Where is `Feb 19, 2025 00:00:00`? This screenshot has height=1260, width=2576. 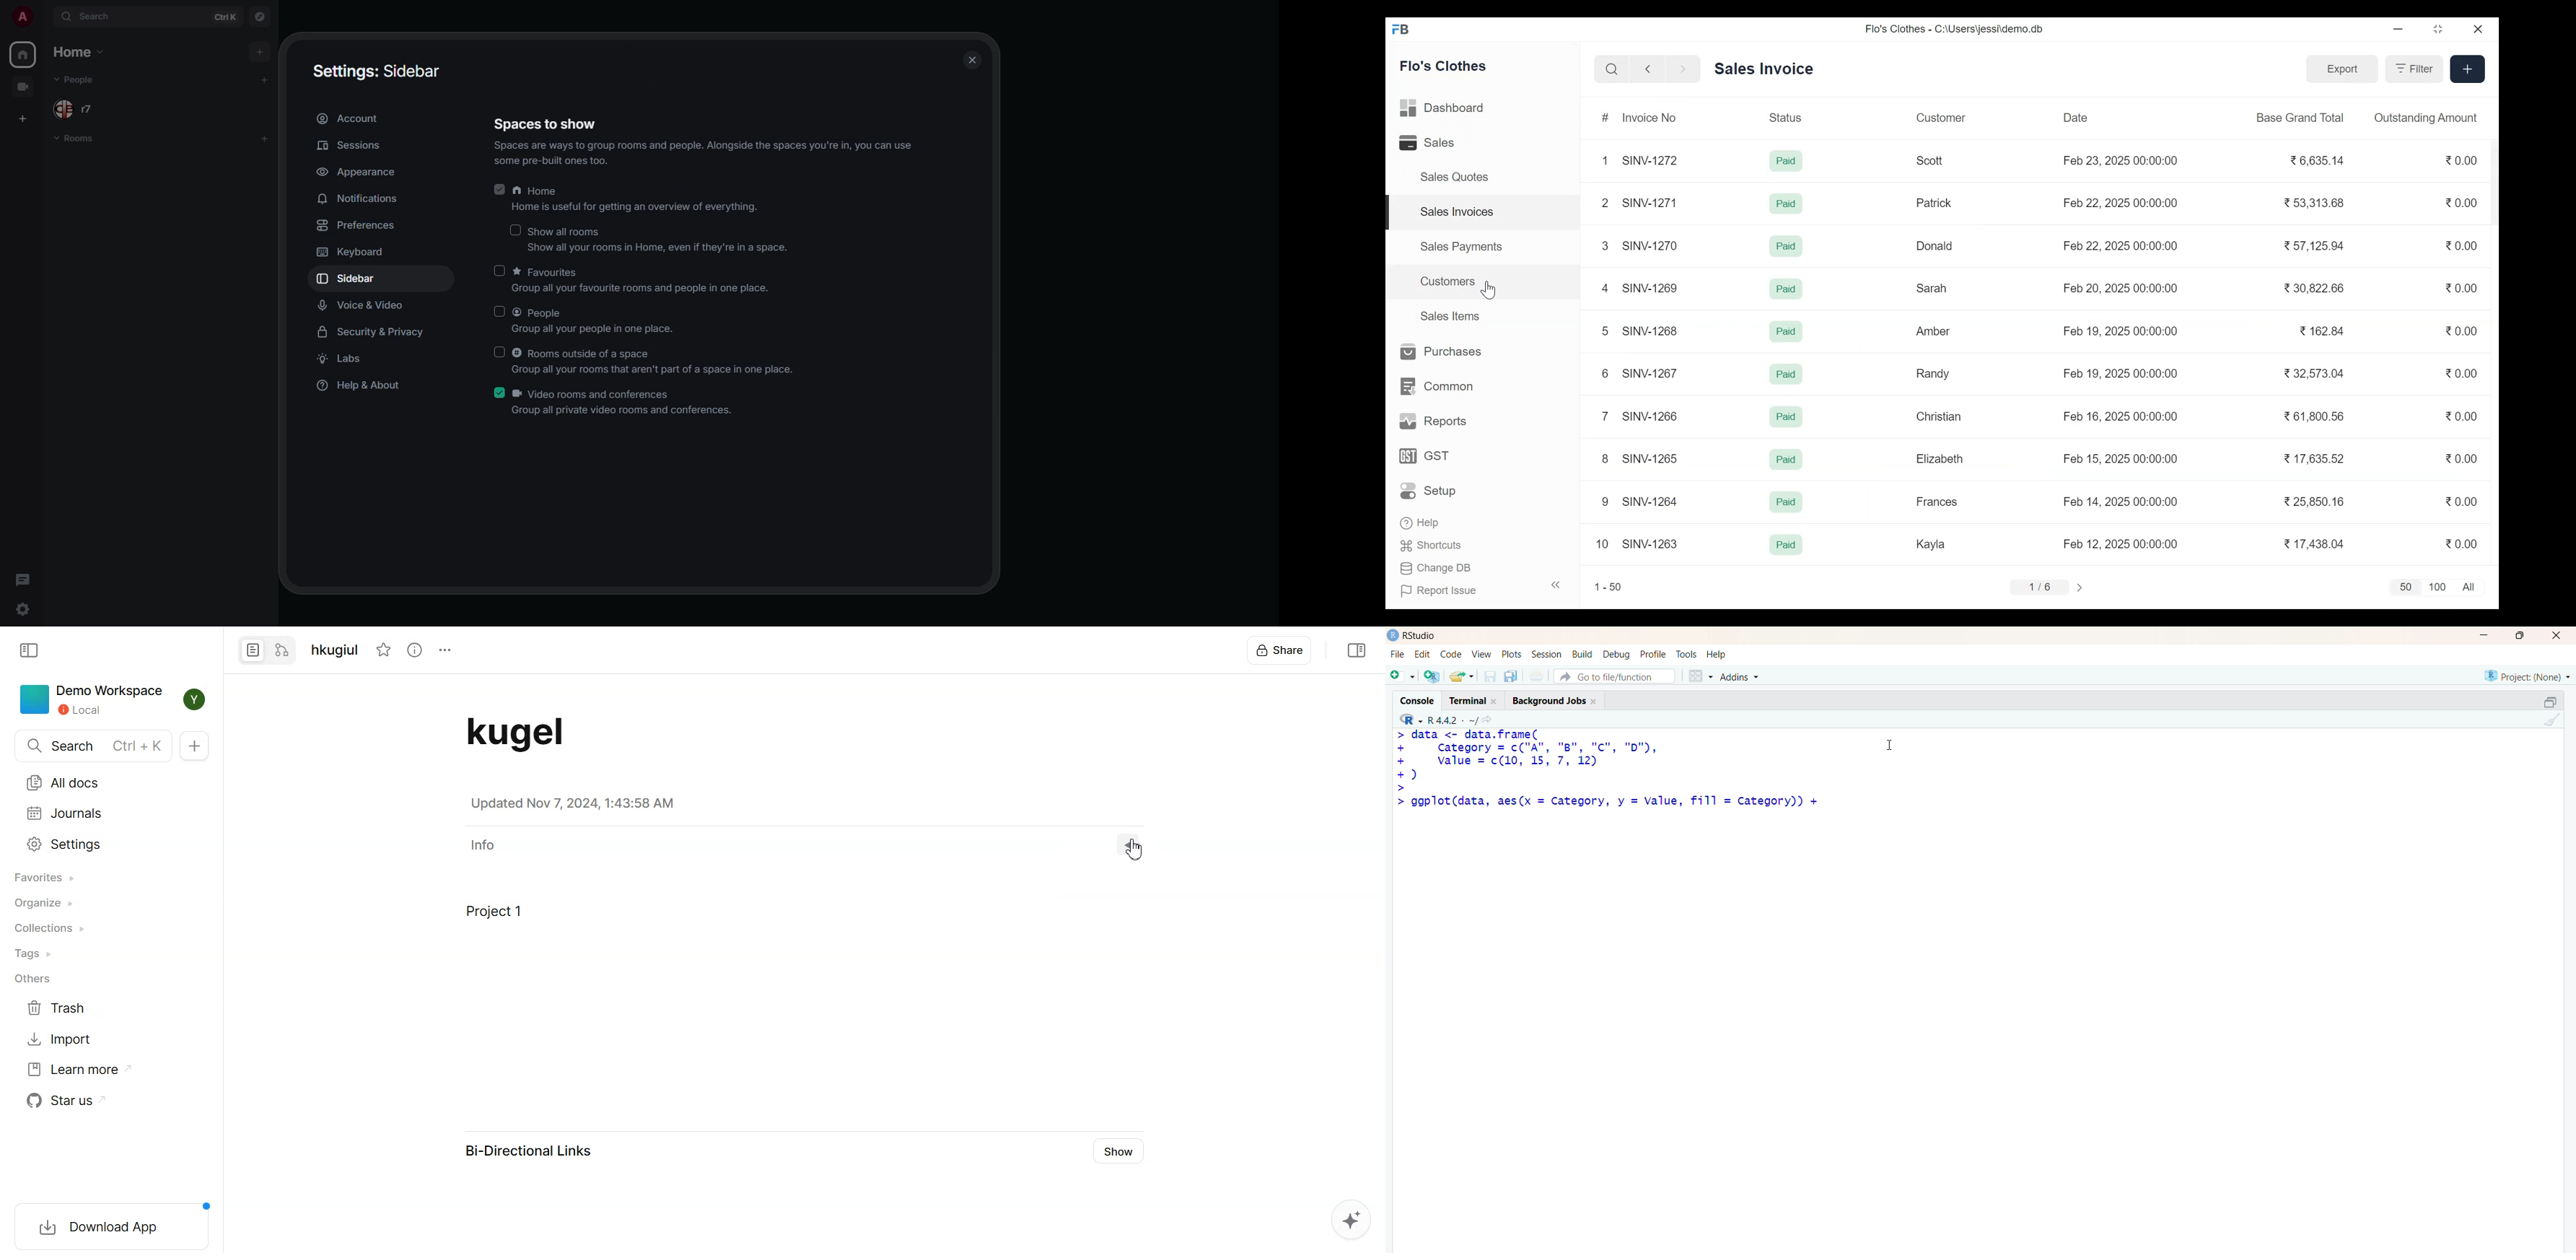 Feb 19, 2025 00:00:00 is located at coordinates (2121, 373).